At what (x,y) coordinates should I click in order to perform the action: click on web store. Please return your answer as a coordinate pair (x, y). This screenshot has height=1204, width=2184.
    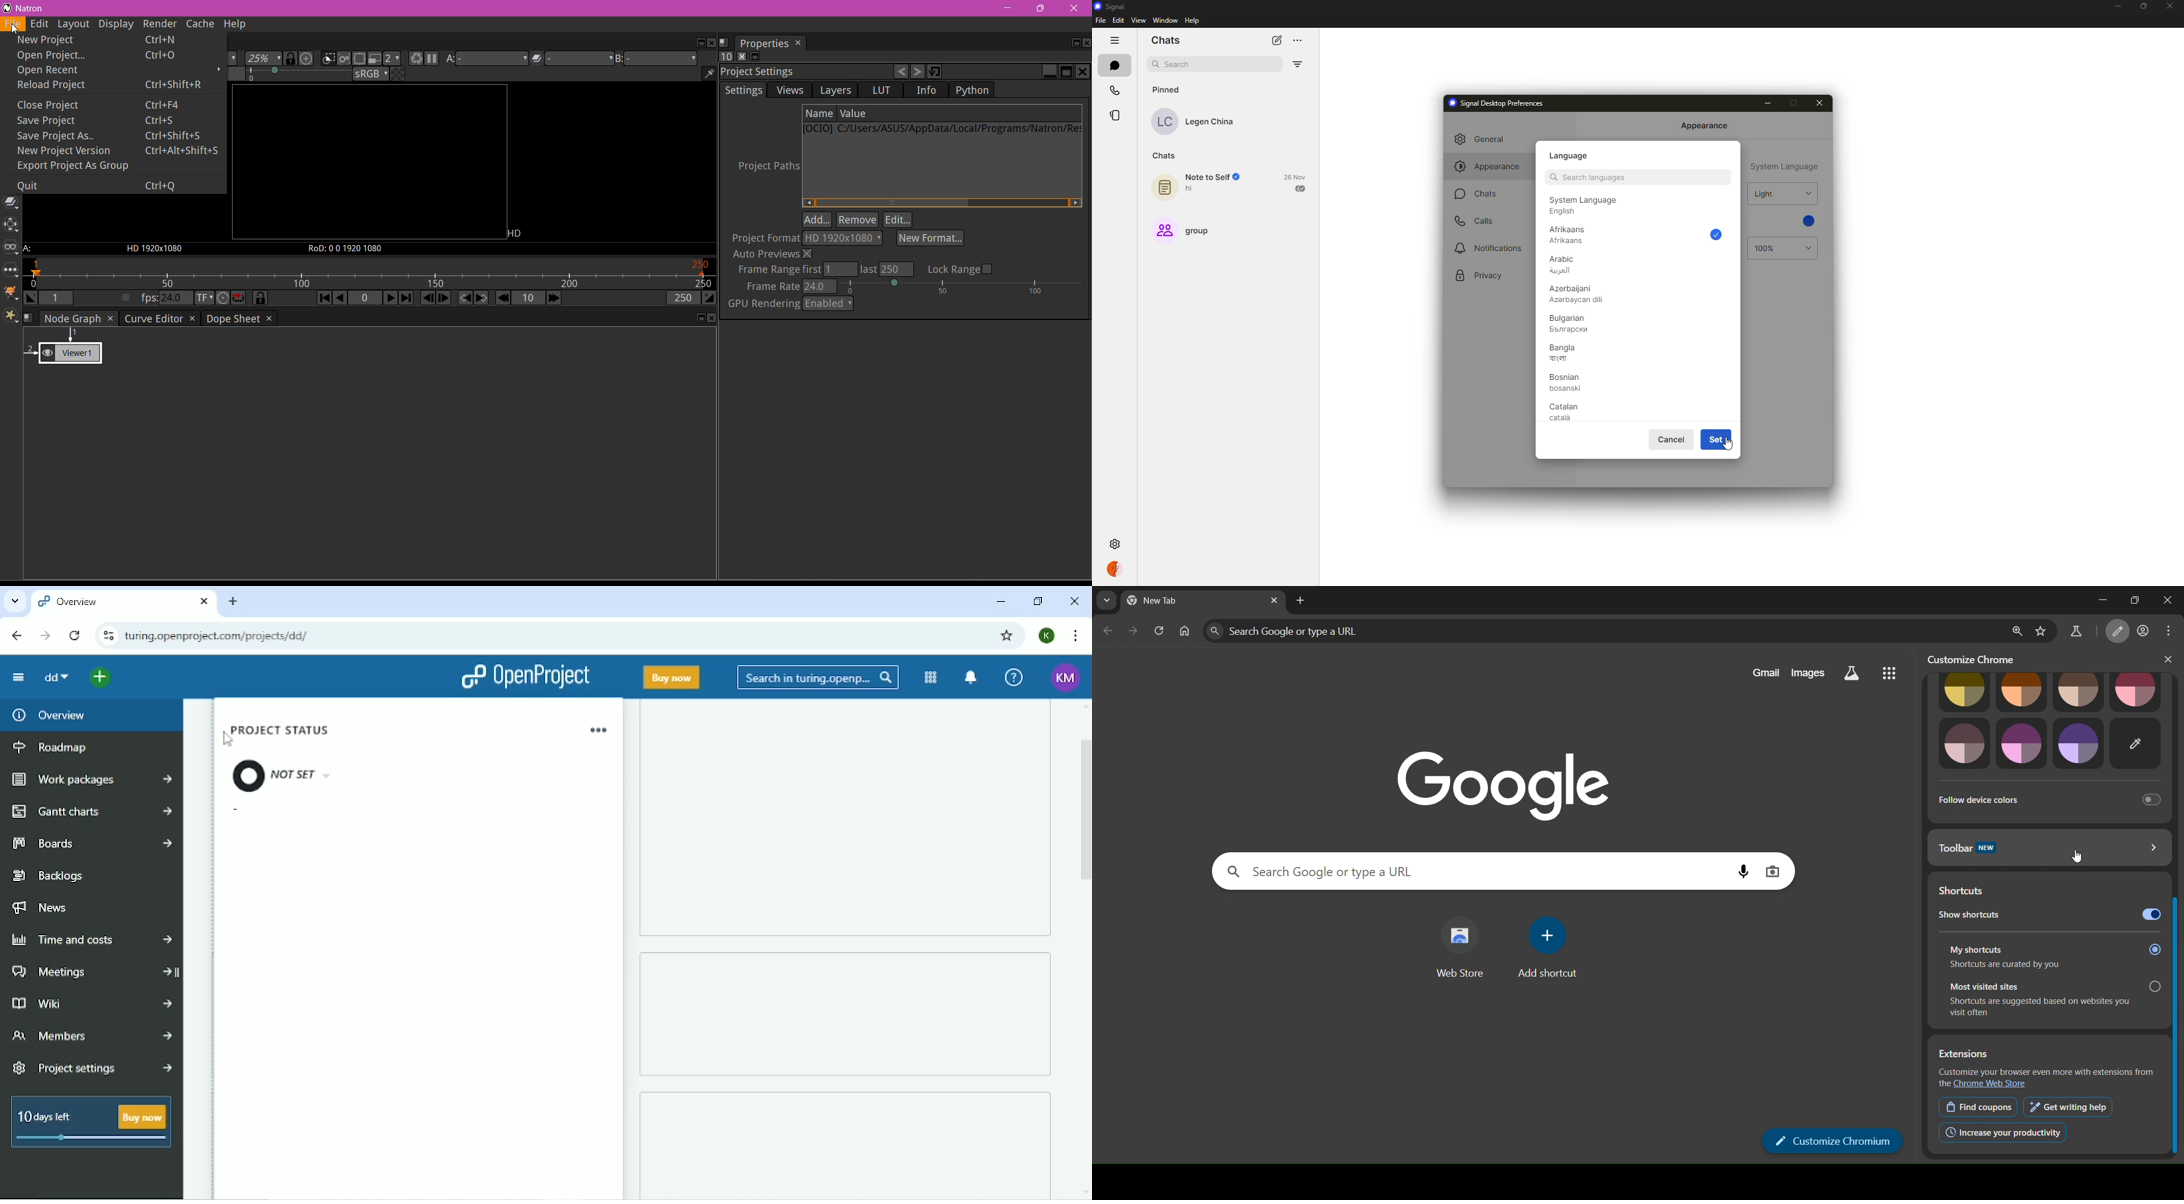
    Looking at the image, I should click on (1461, 947).